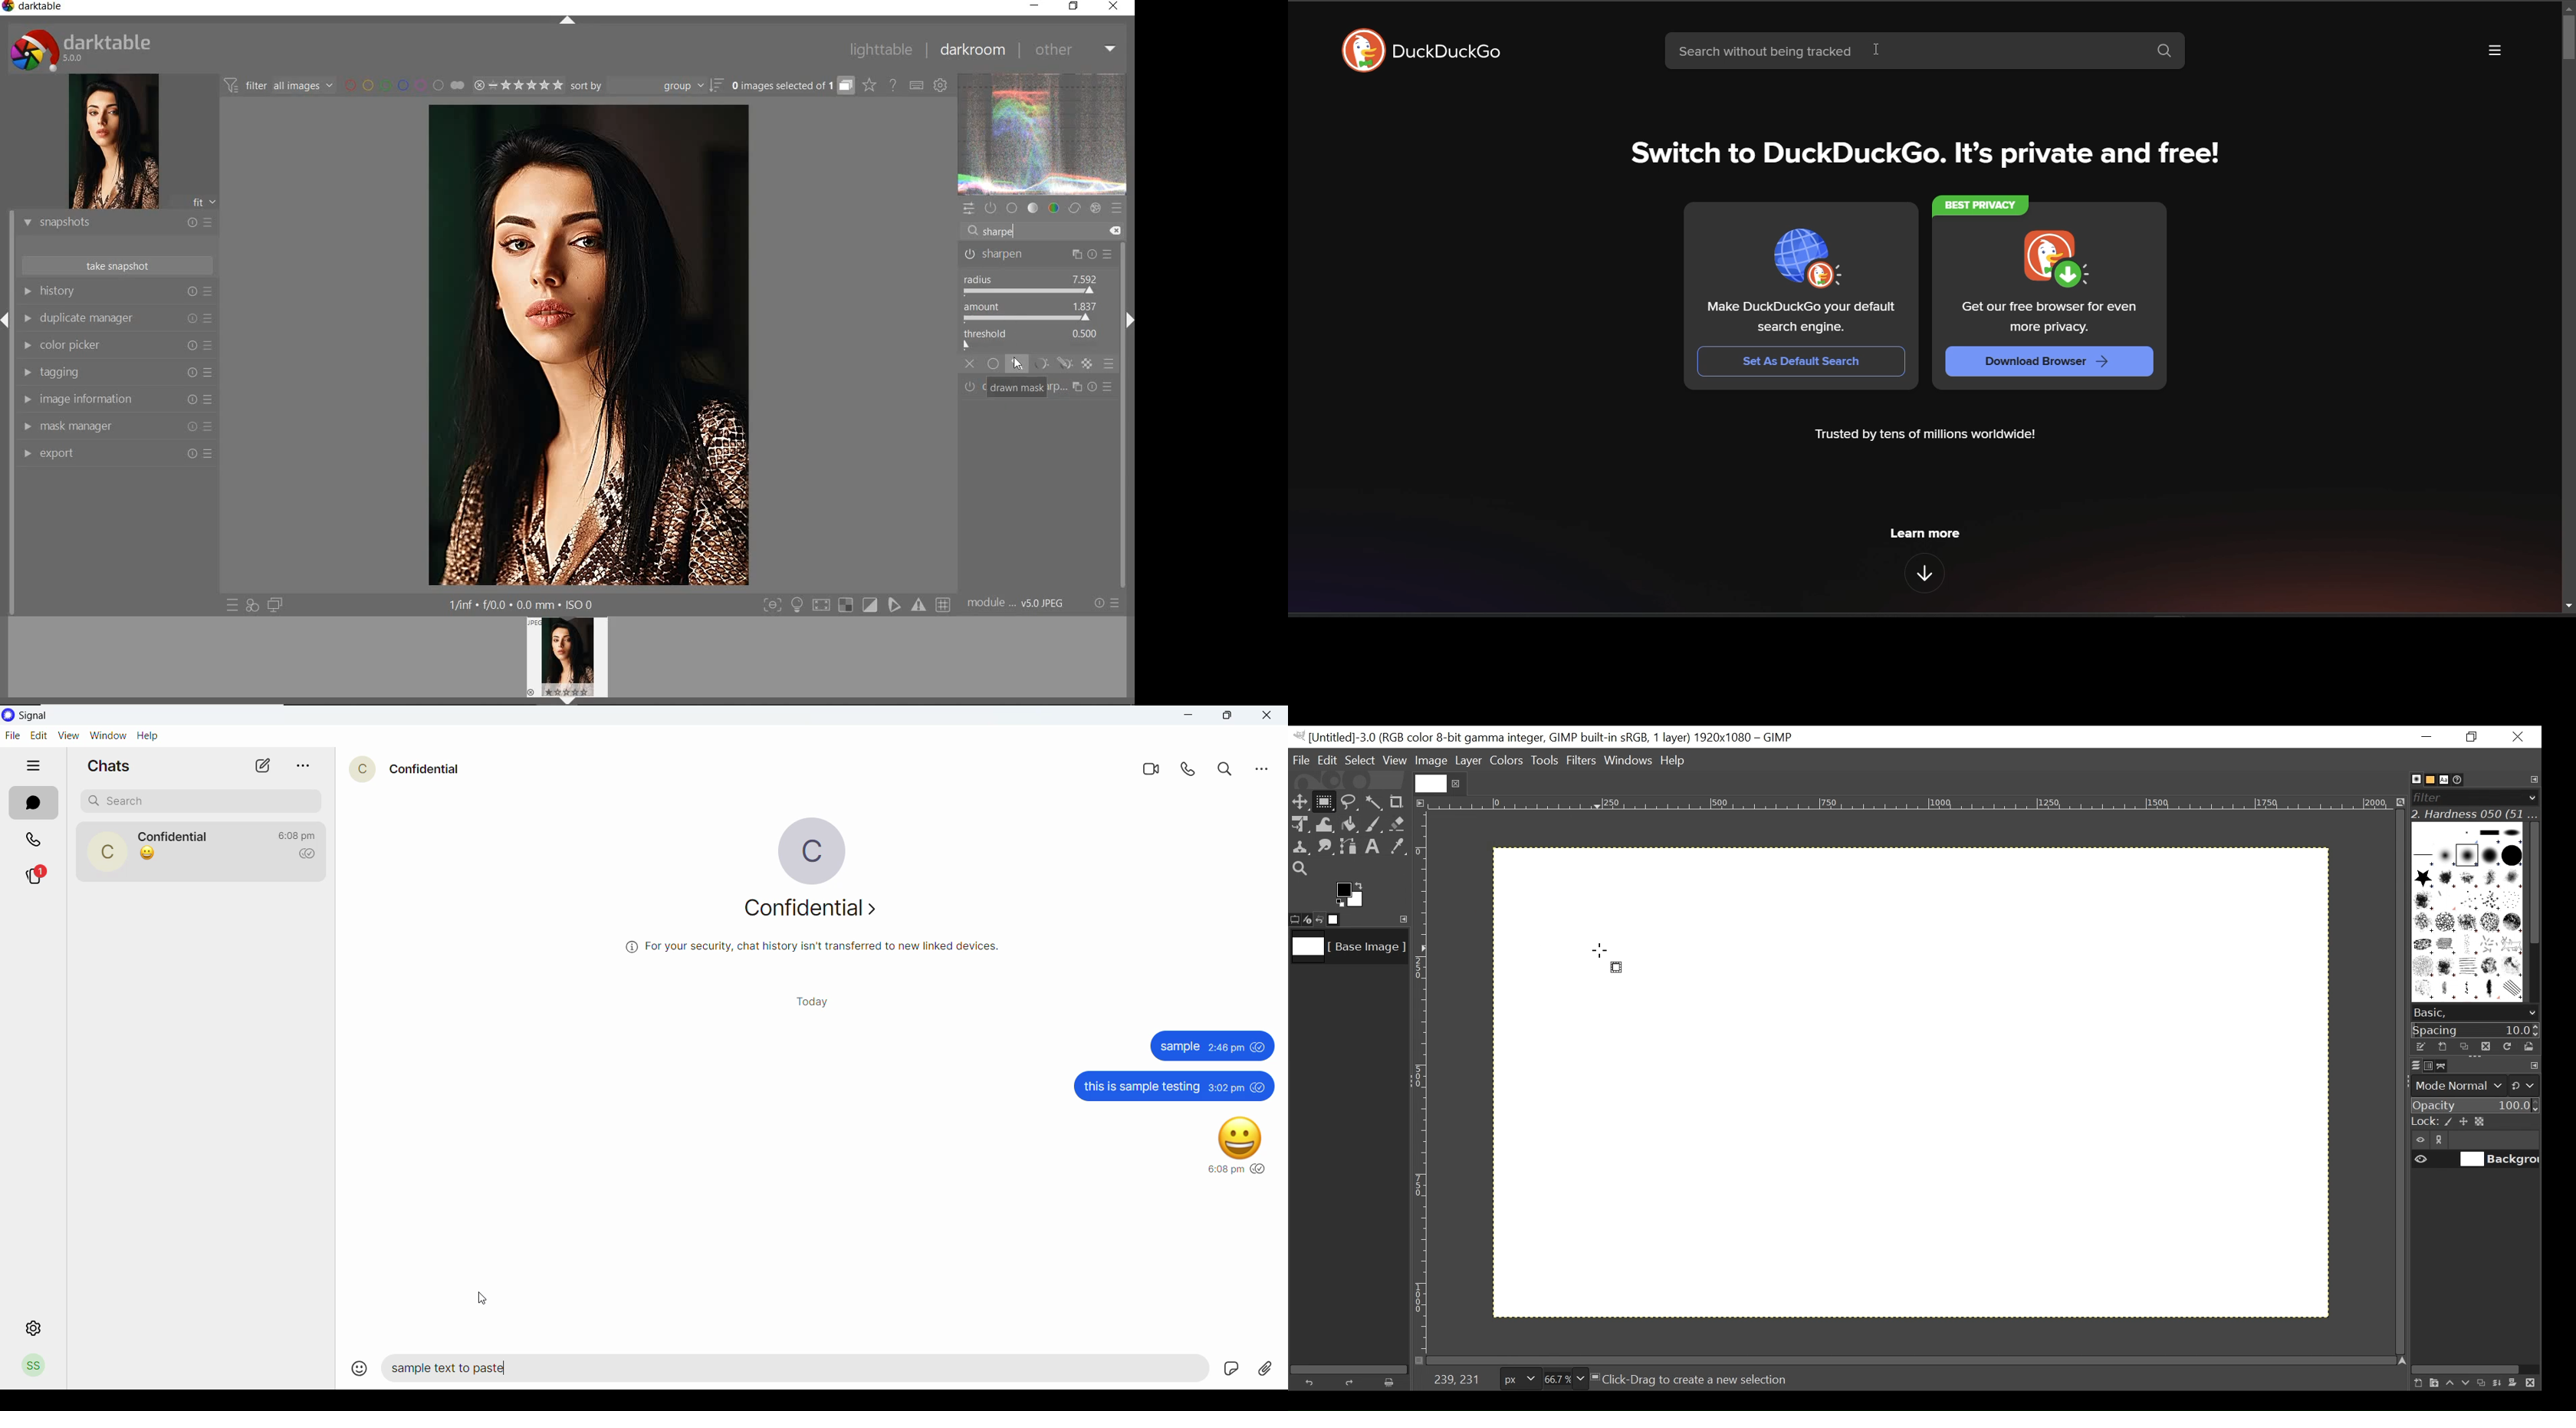 The image size is (2576, 1428). What do you see at coordinates (920, 608) in the screenshot?
I see `sign ` at bounding box center [920, 608].